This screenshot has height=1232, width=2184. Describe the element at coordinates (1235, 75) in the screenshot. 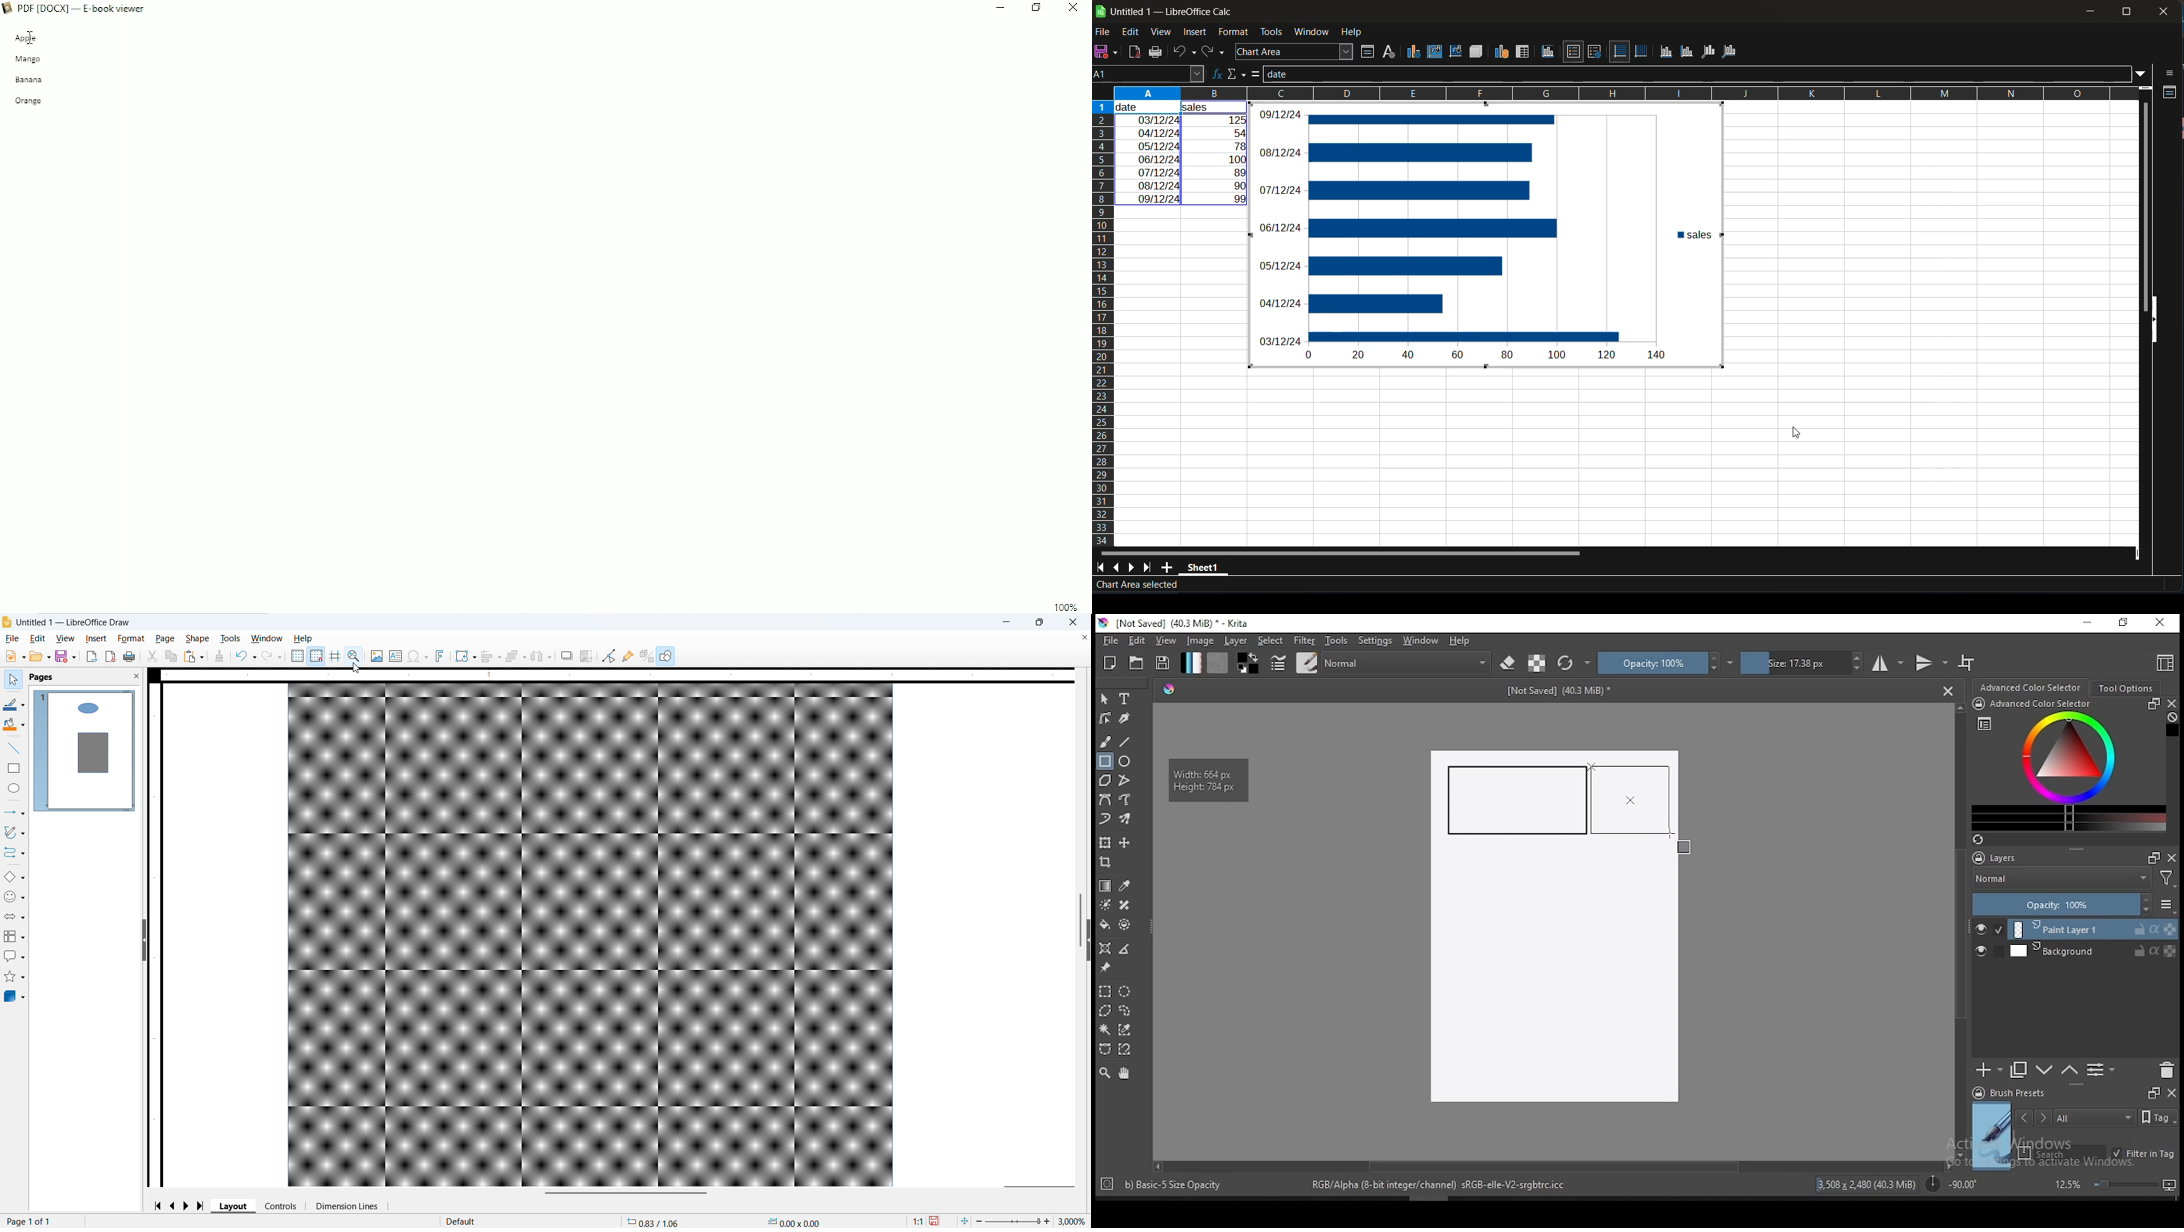

I see `select function` at that location.